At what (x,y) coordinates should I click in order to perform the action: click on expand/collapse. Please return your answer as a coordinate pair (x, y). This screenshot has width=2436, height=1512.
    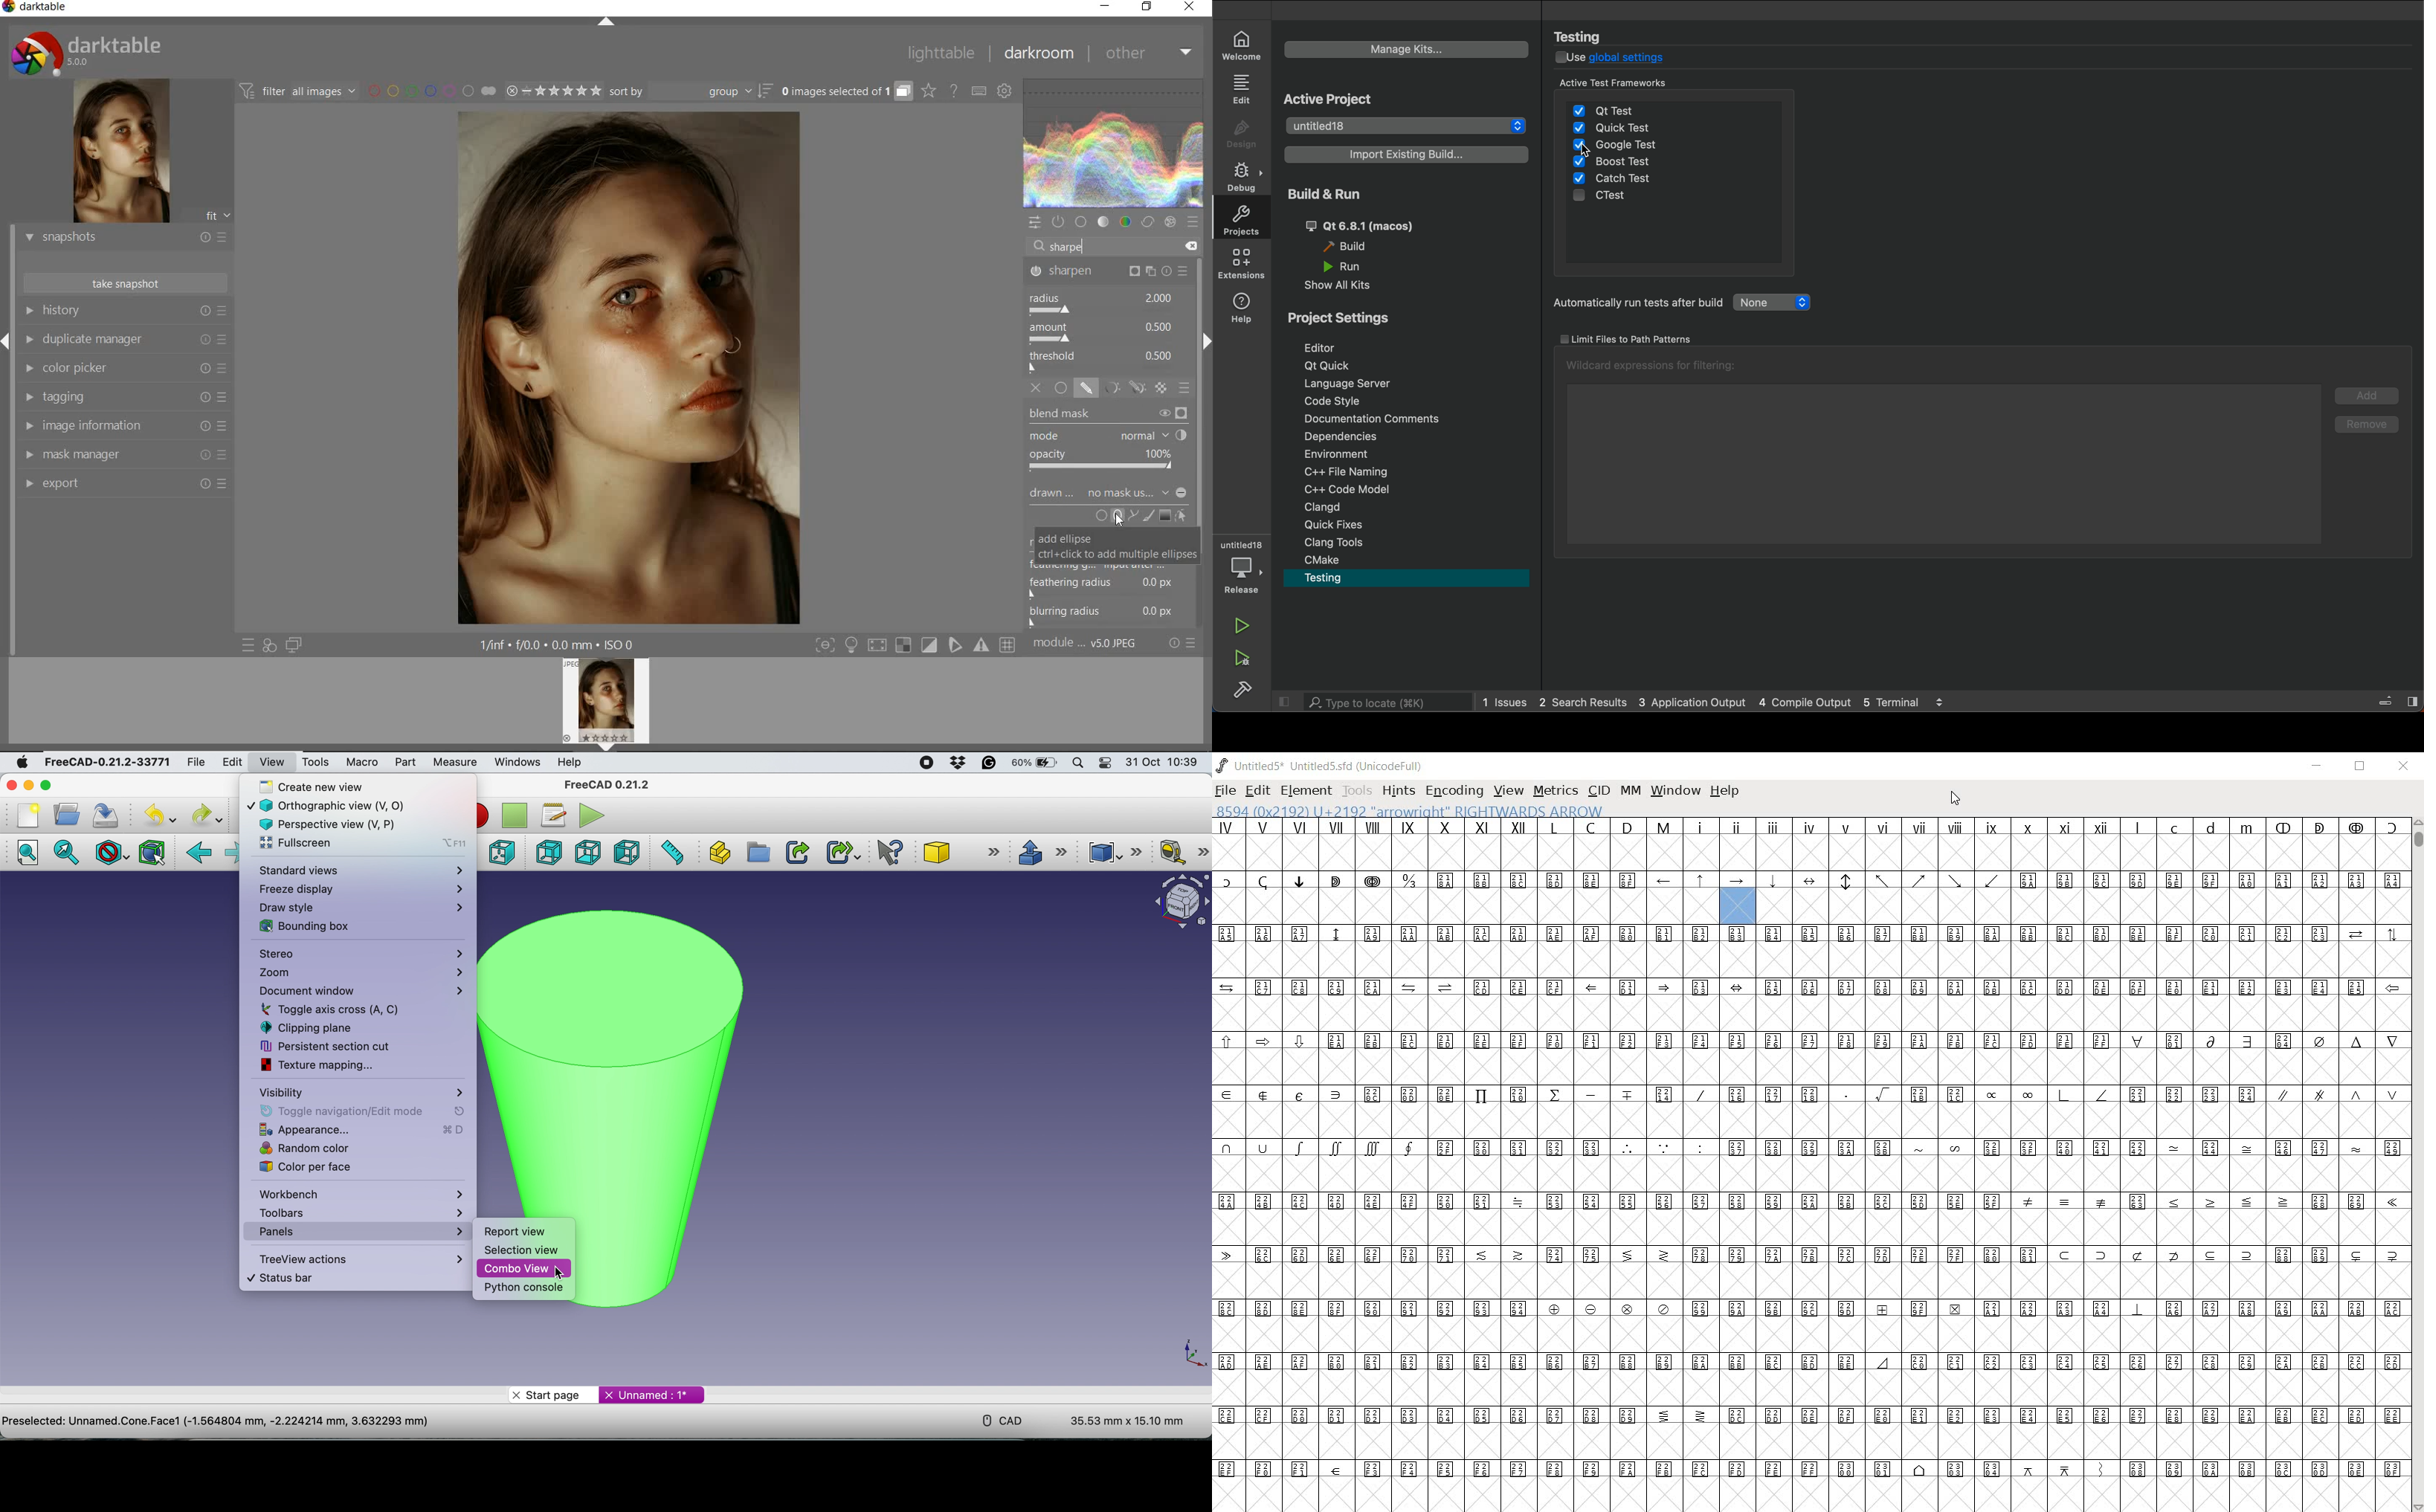
    Looking at the image, I should click on (607, 25).